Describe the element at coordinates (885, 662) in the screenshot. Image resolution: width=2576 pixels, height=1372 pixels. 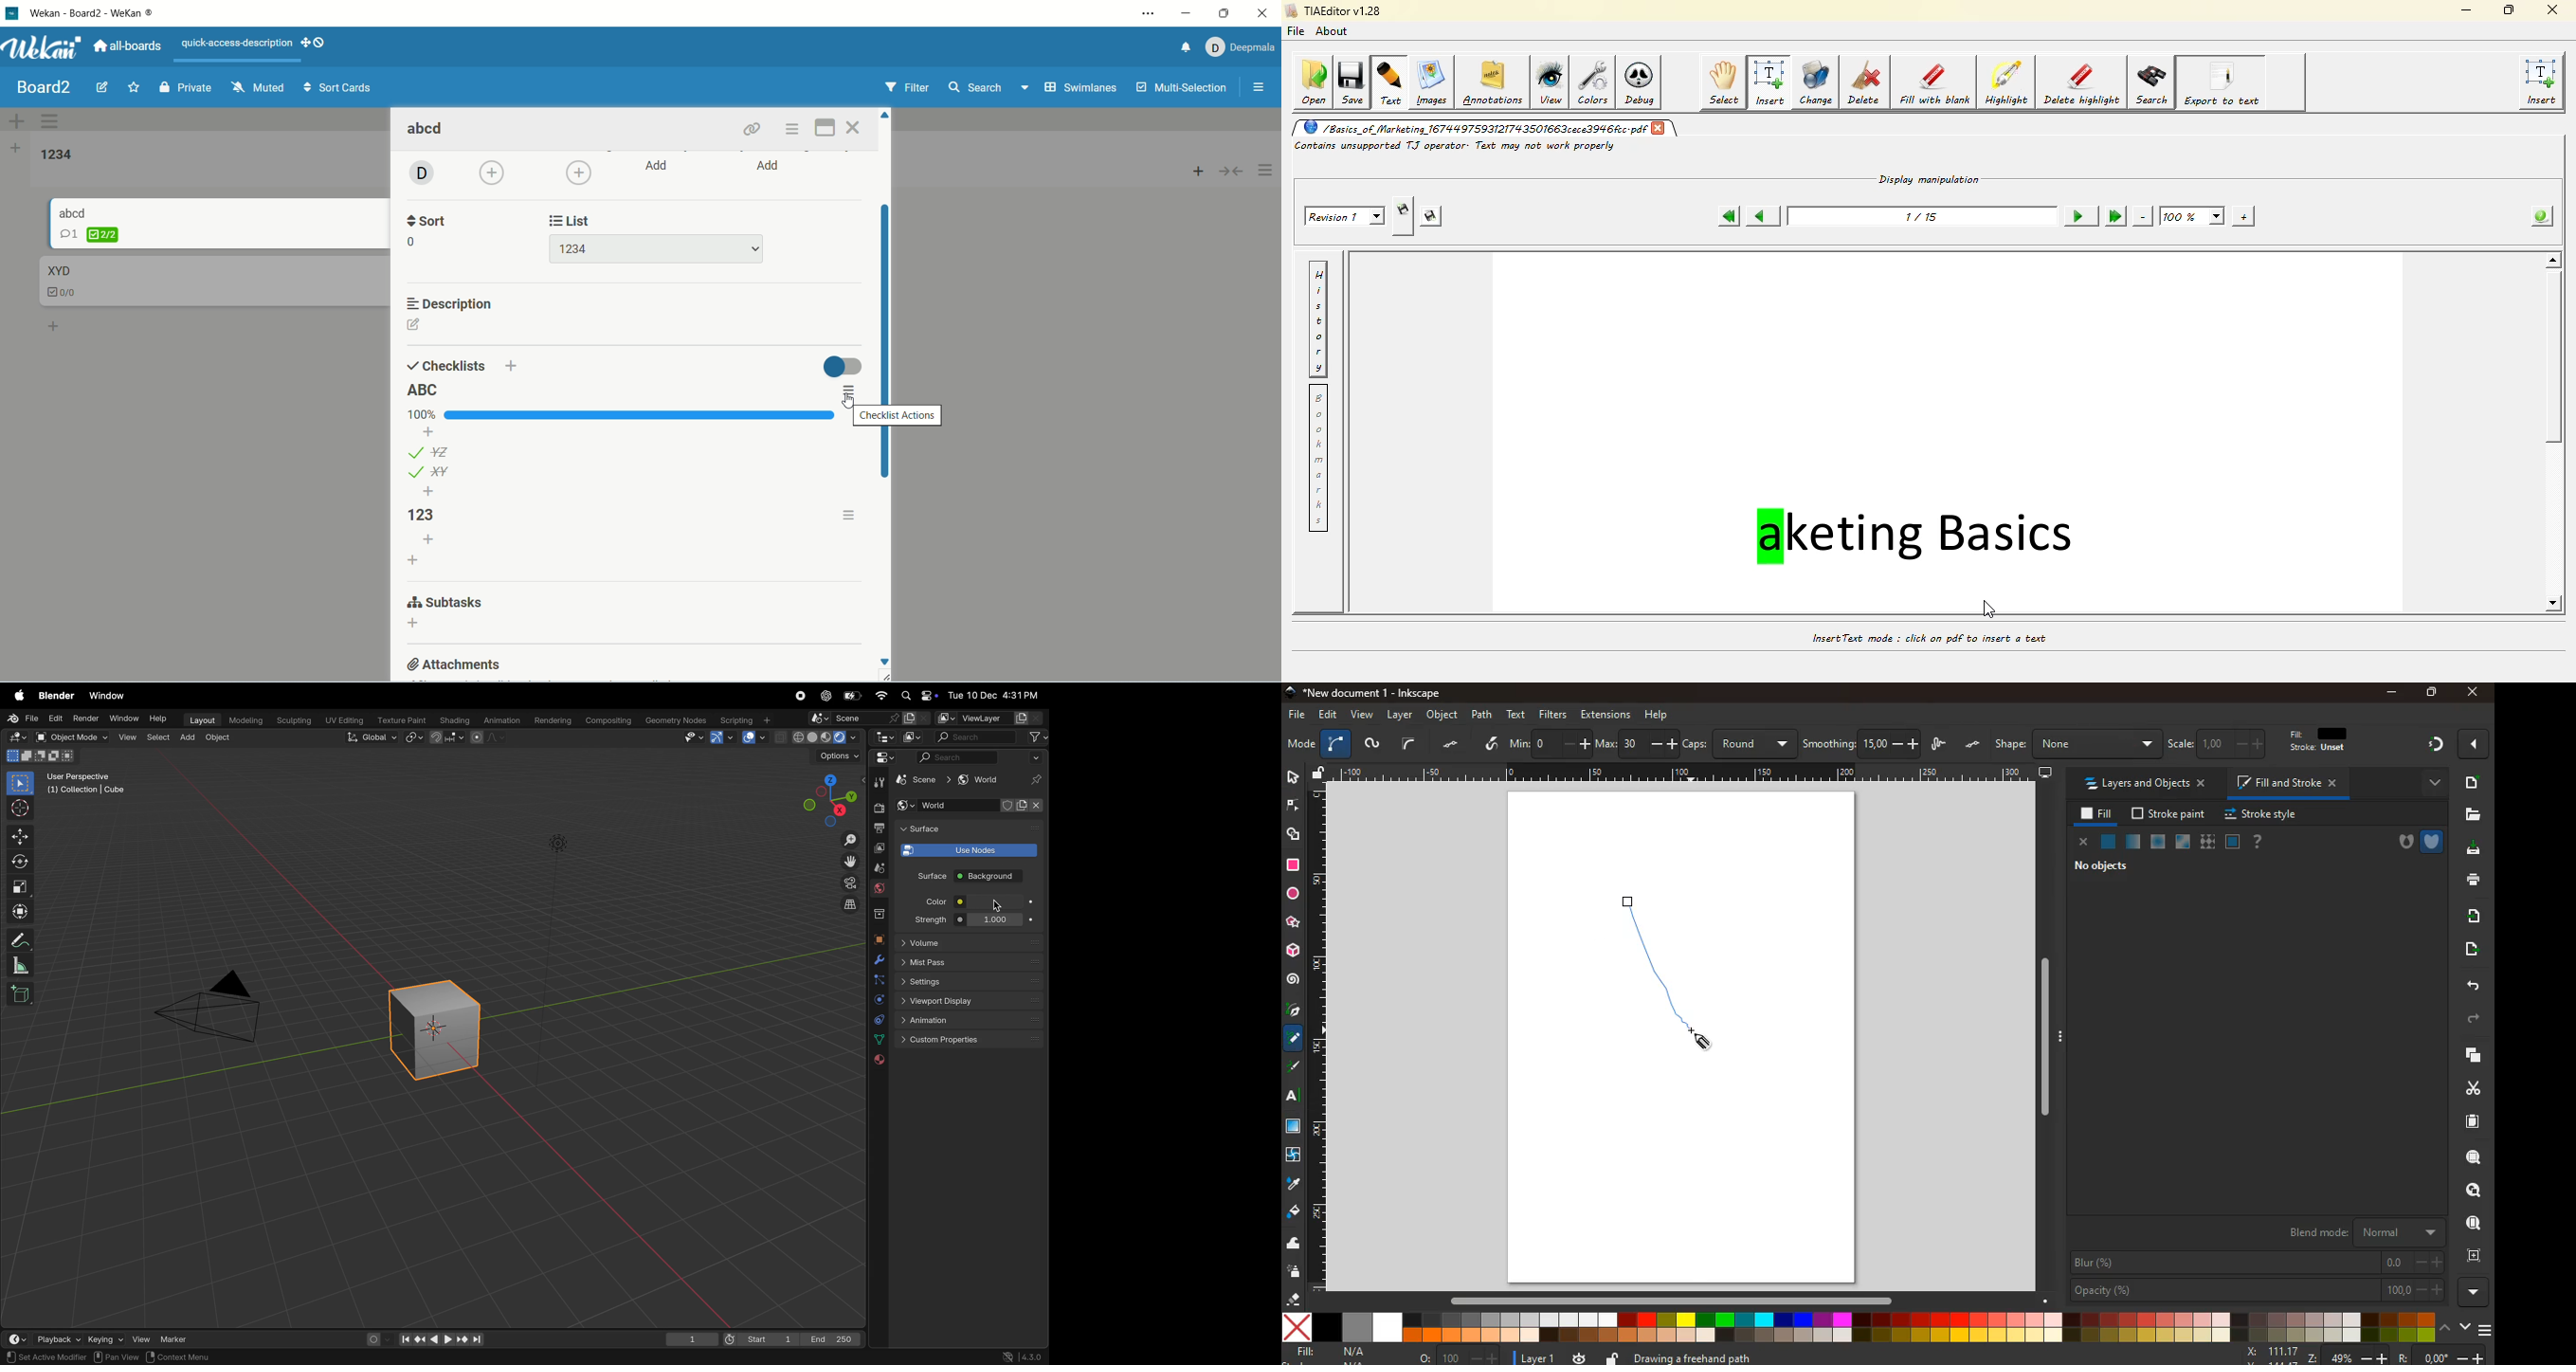
I see `Down` at that location.